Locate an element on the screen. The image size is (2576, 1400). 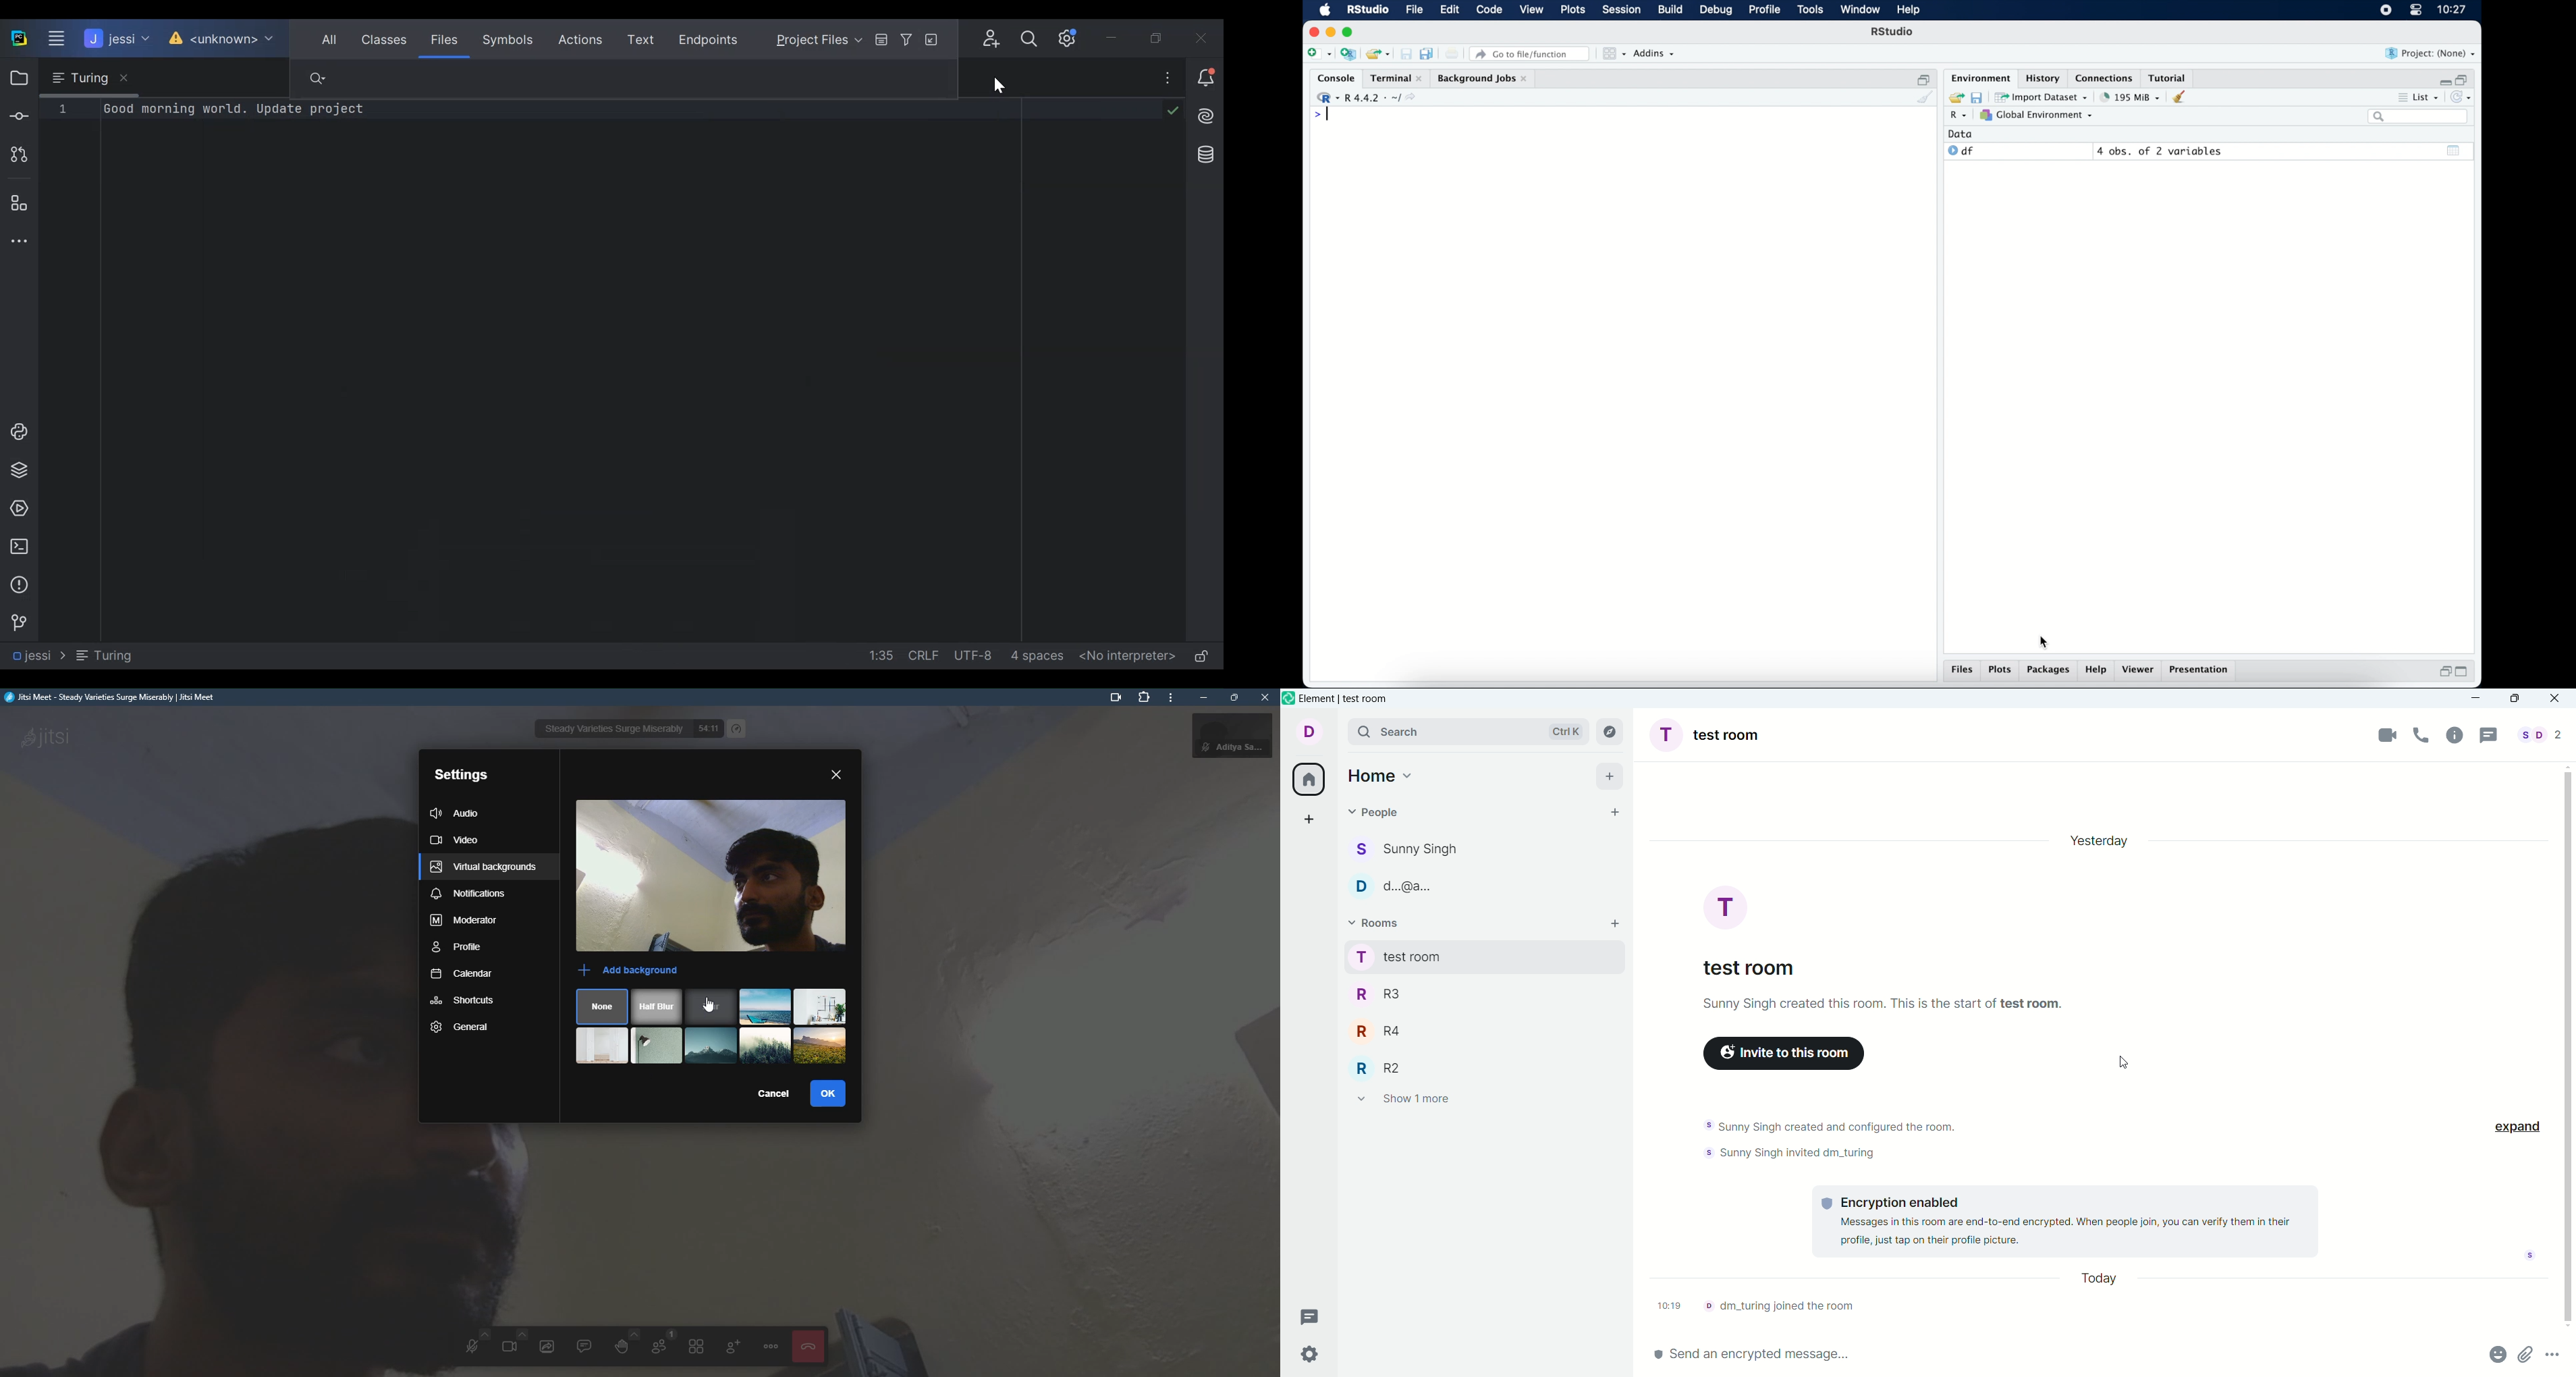
scenery is located at coordinates (820, 1007).